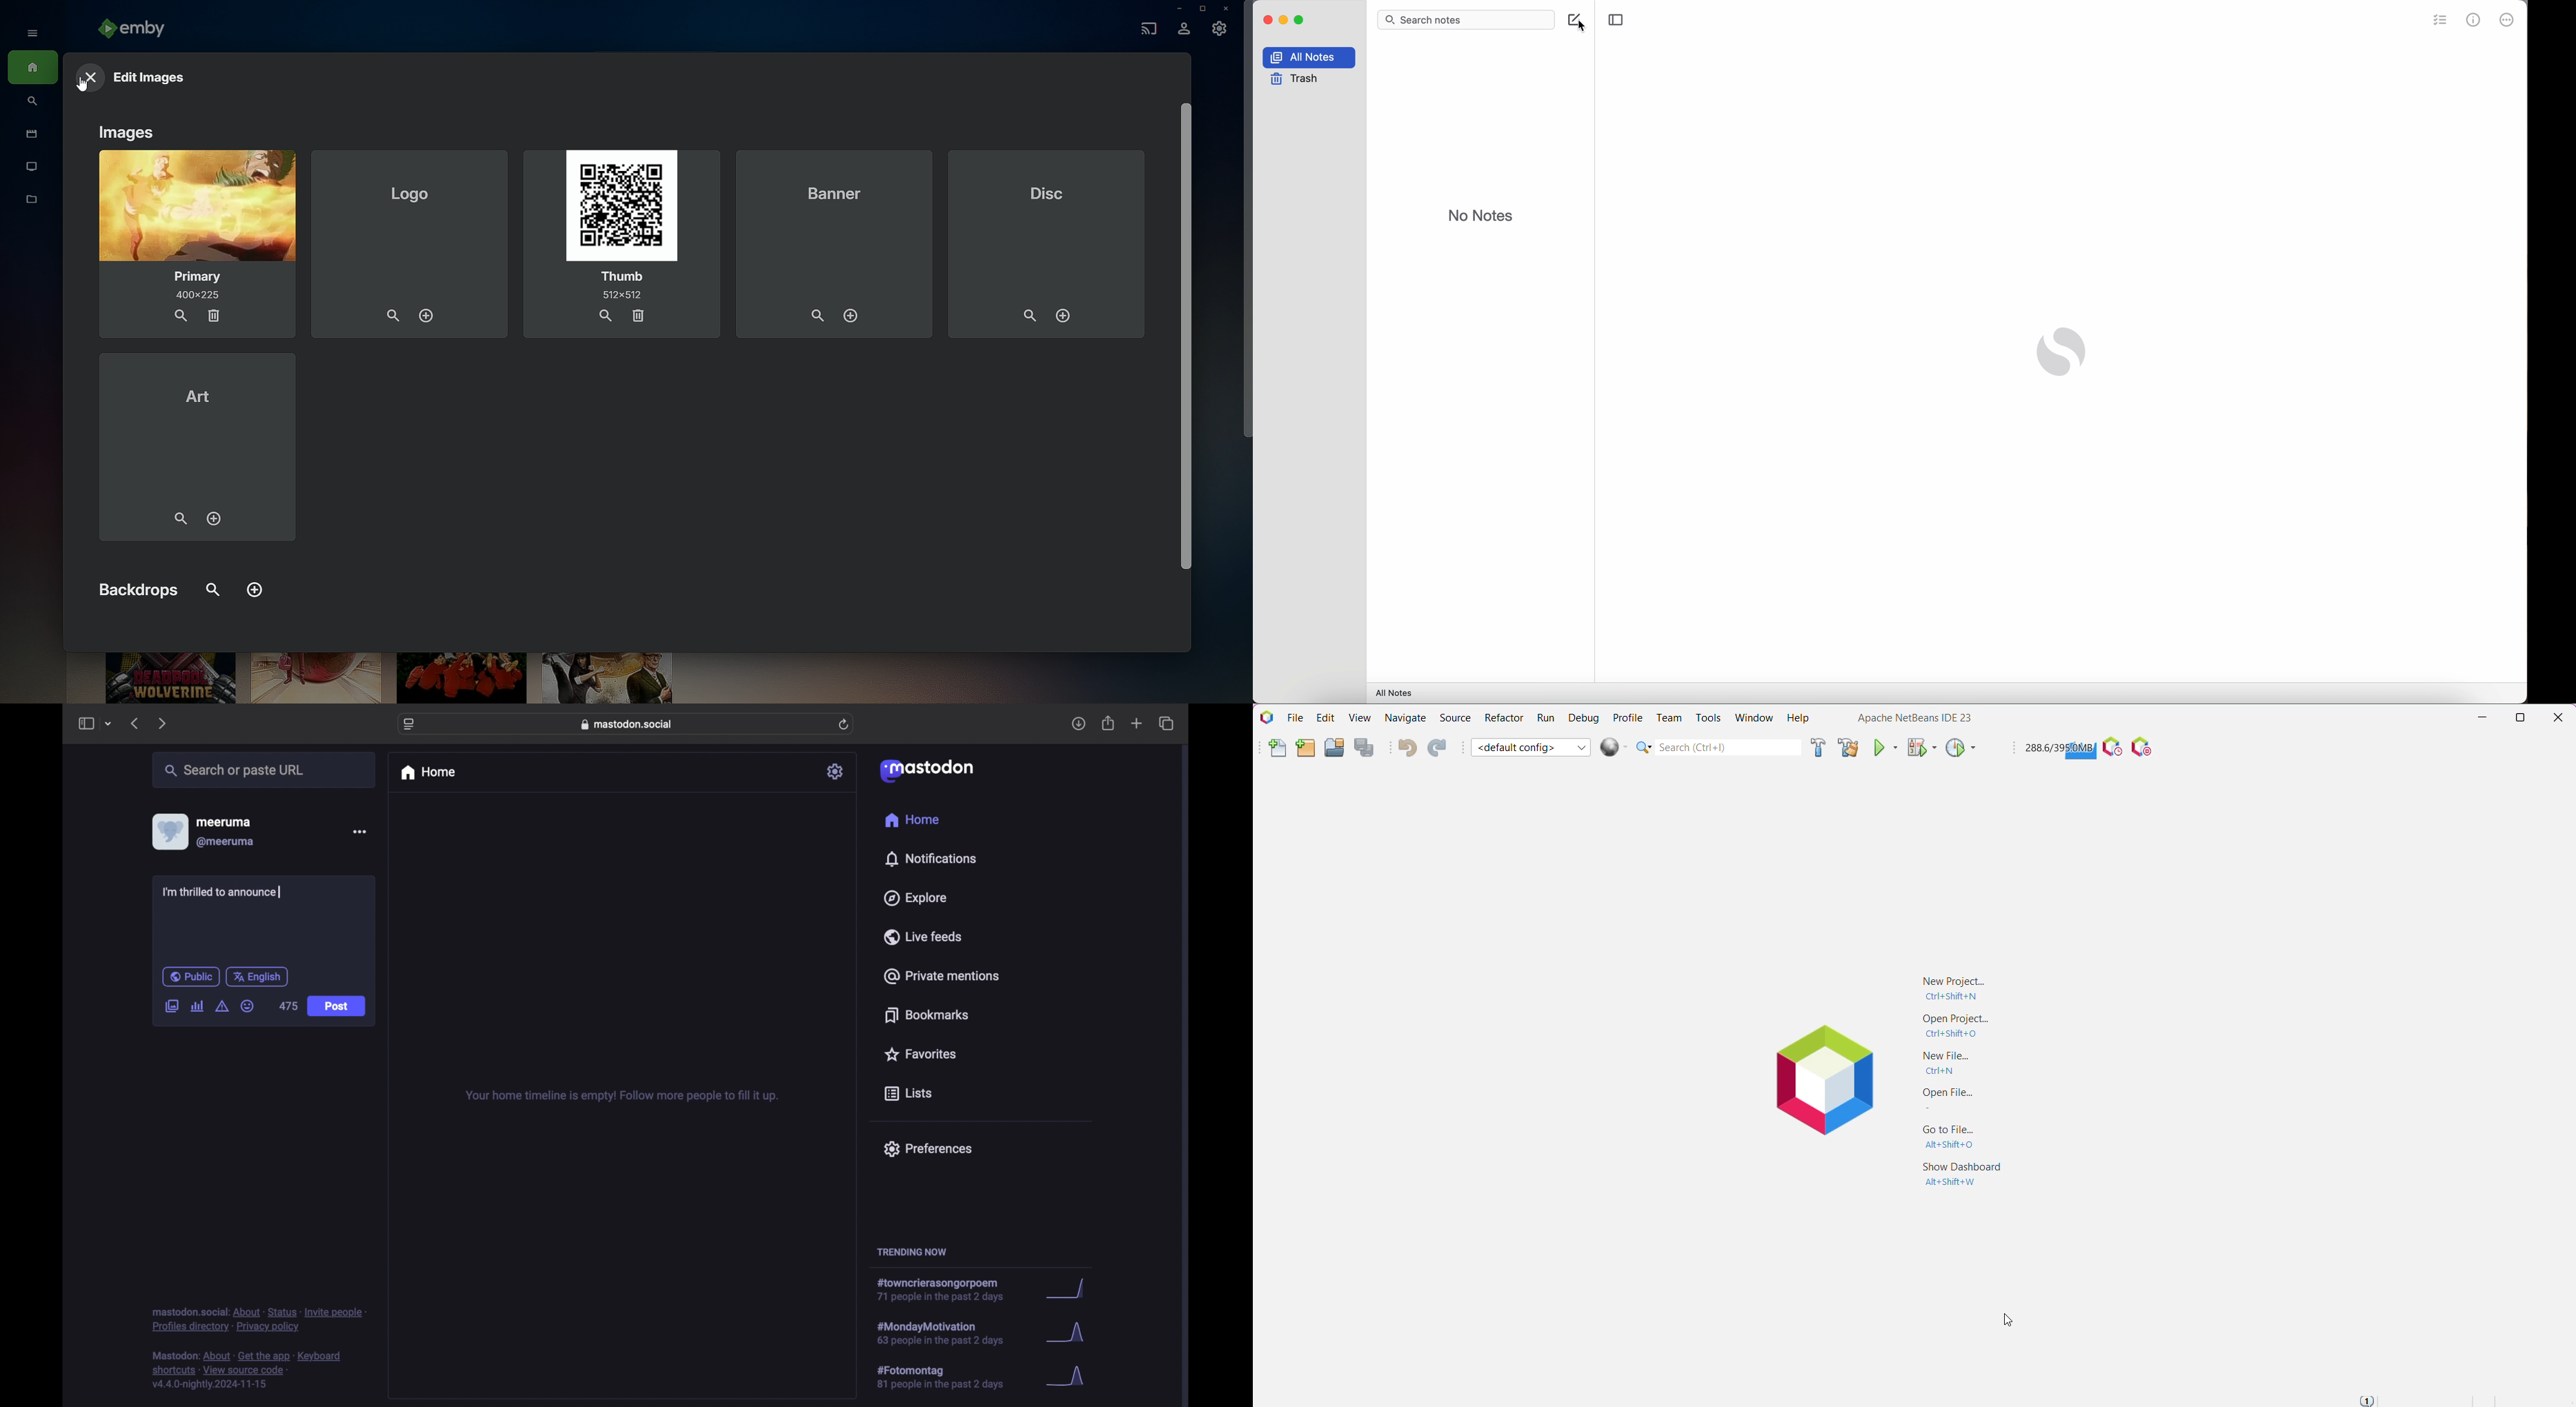 The image size is (2576, 1428). What do you see at coordinates (223, 822) in the screenshot?
I see `meeruma` at bounding box center [223, 822].